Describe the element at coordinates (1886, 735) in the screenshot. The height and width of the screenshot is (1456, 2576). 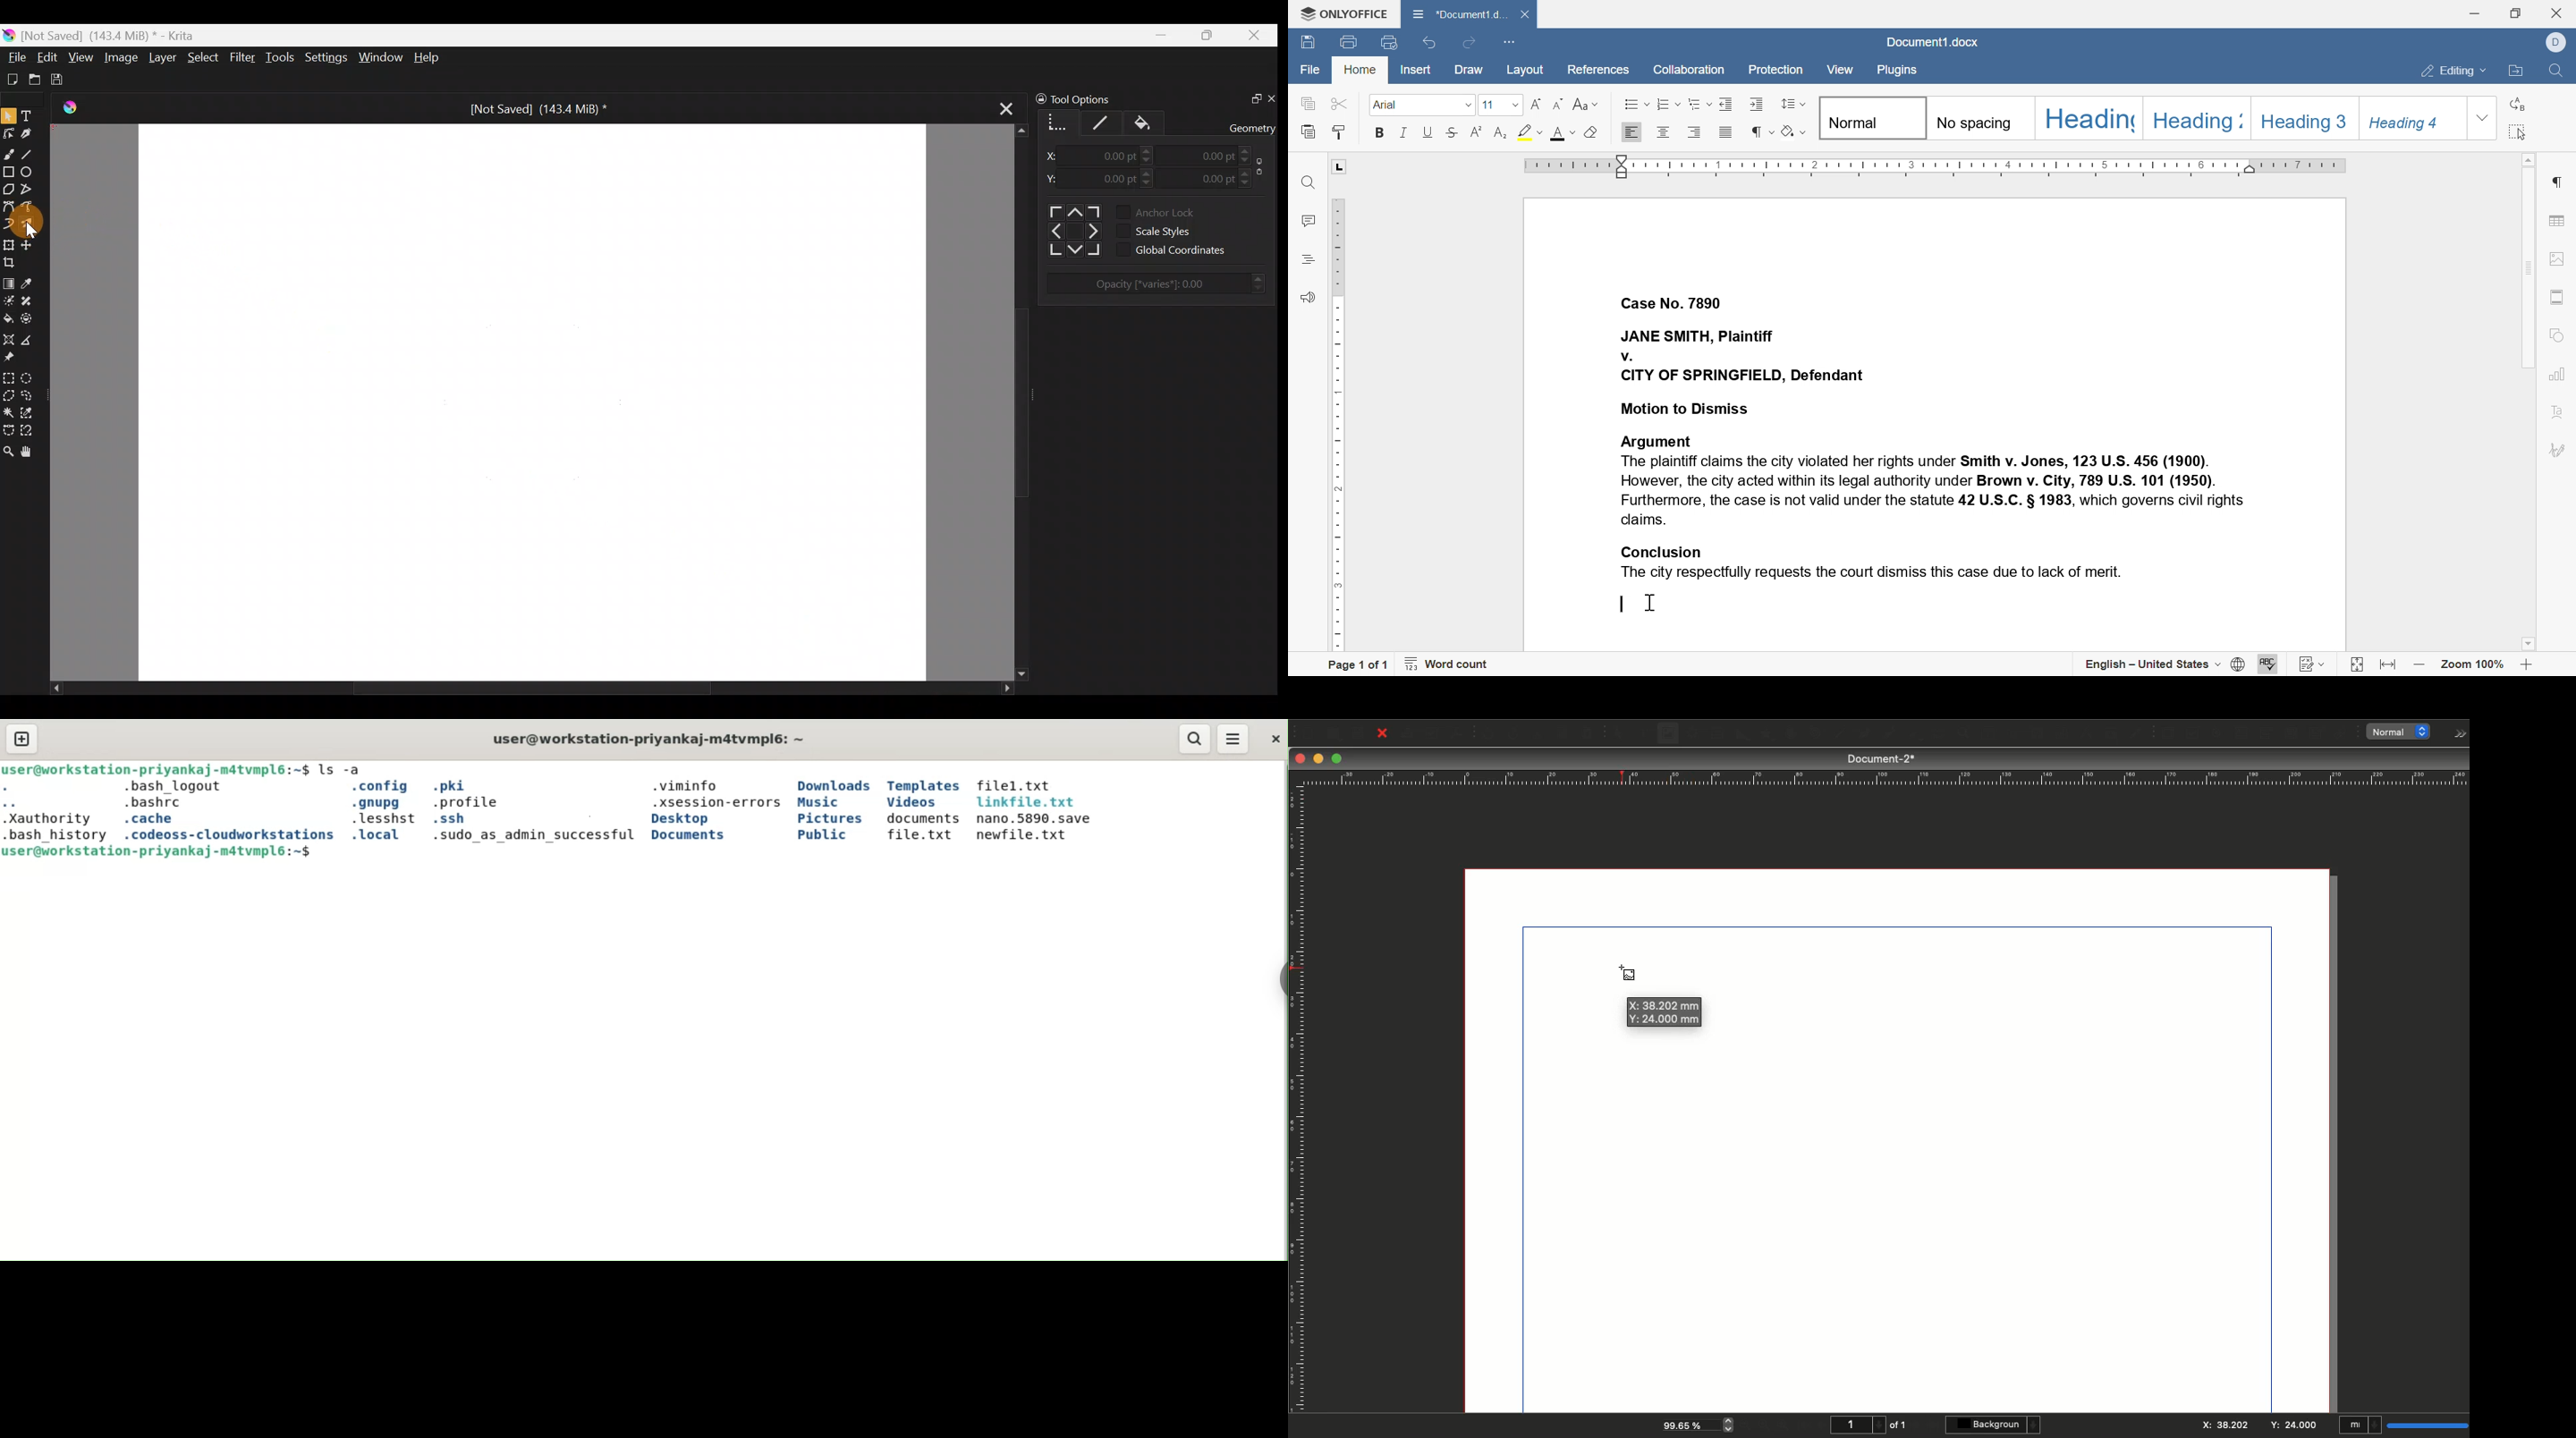
I see `Freehand line` at that location.